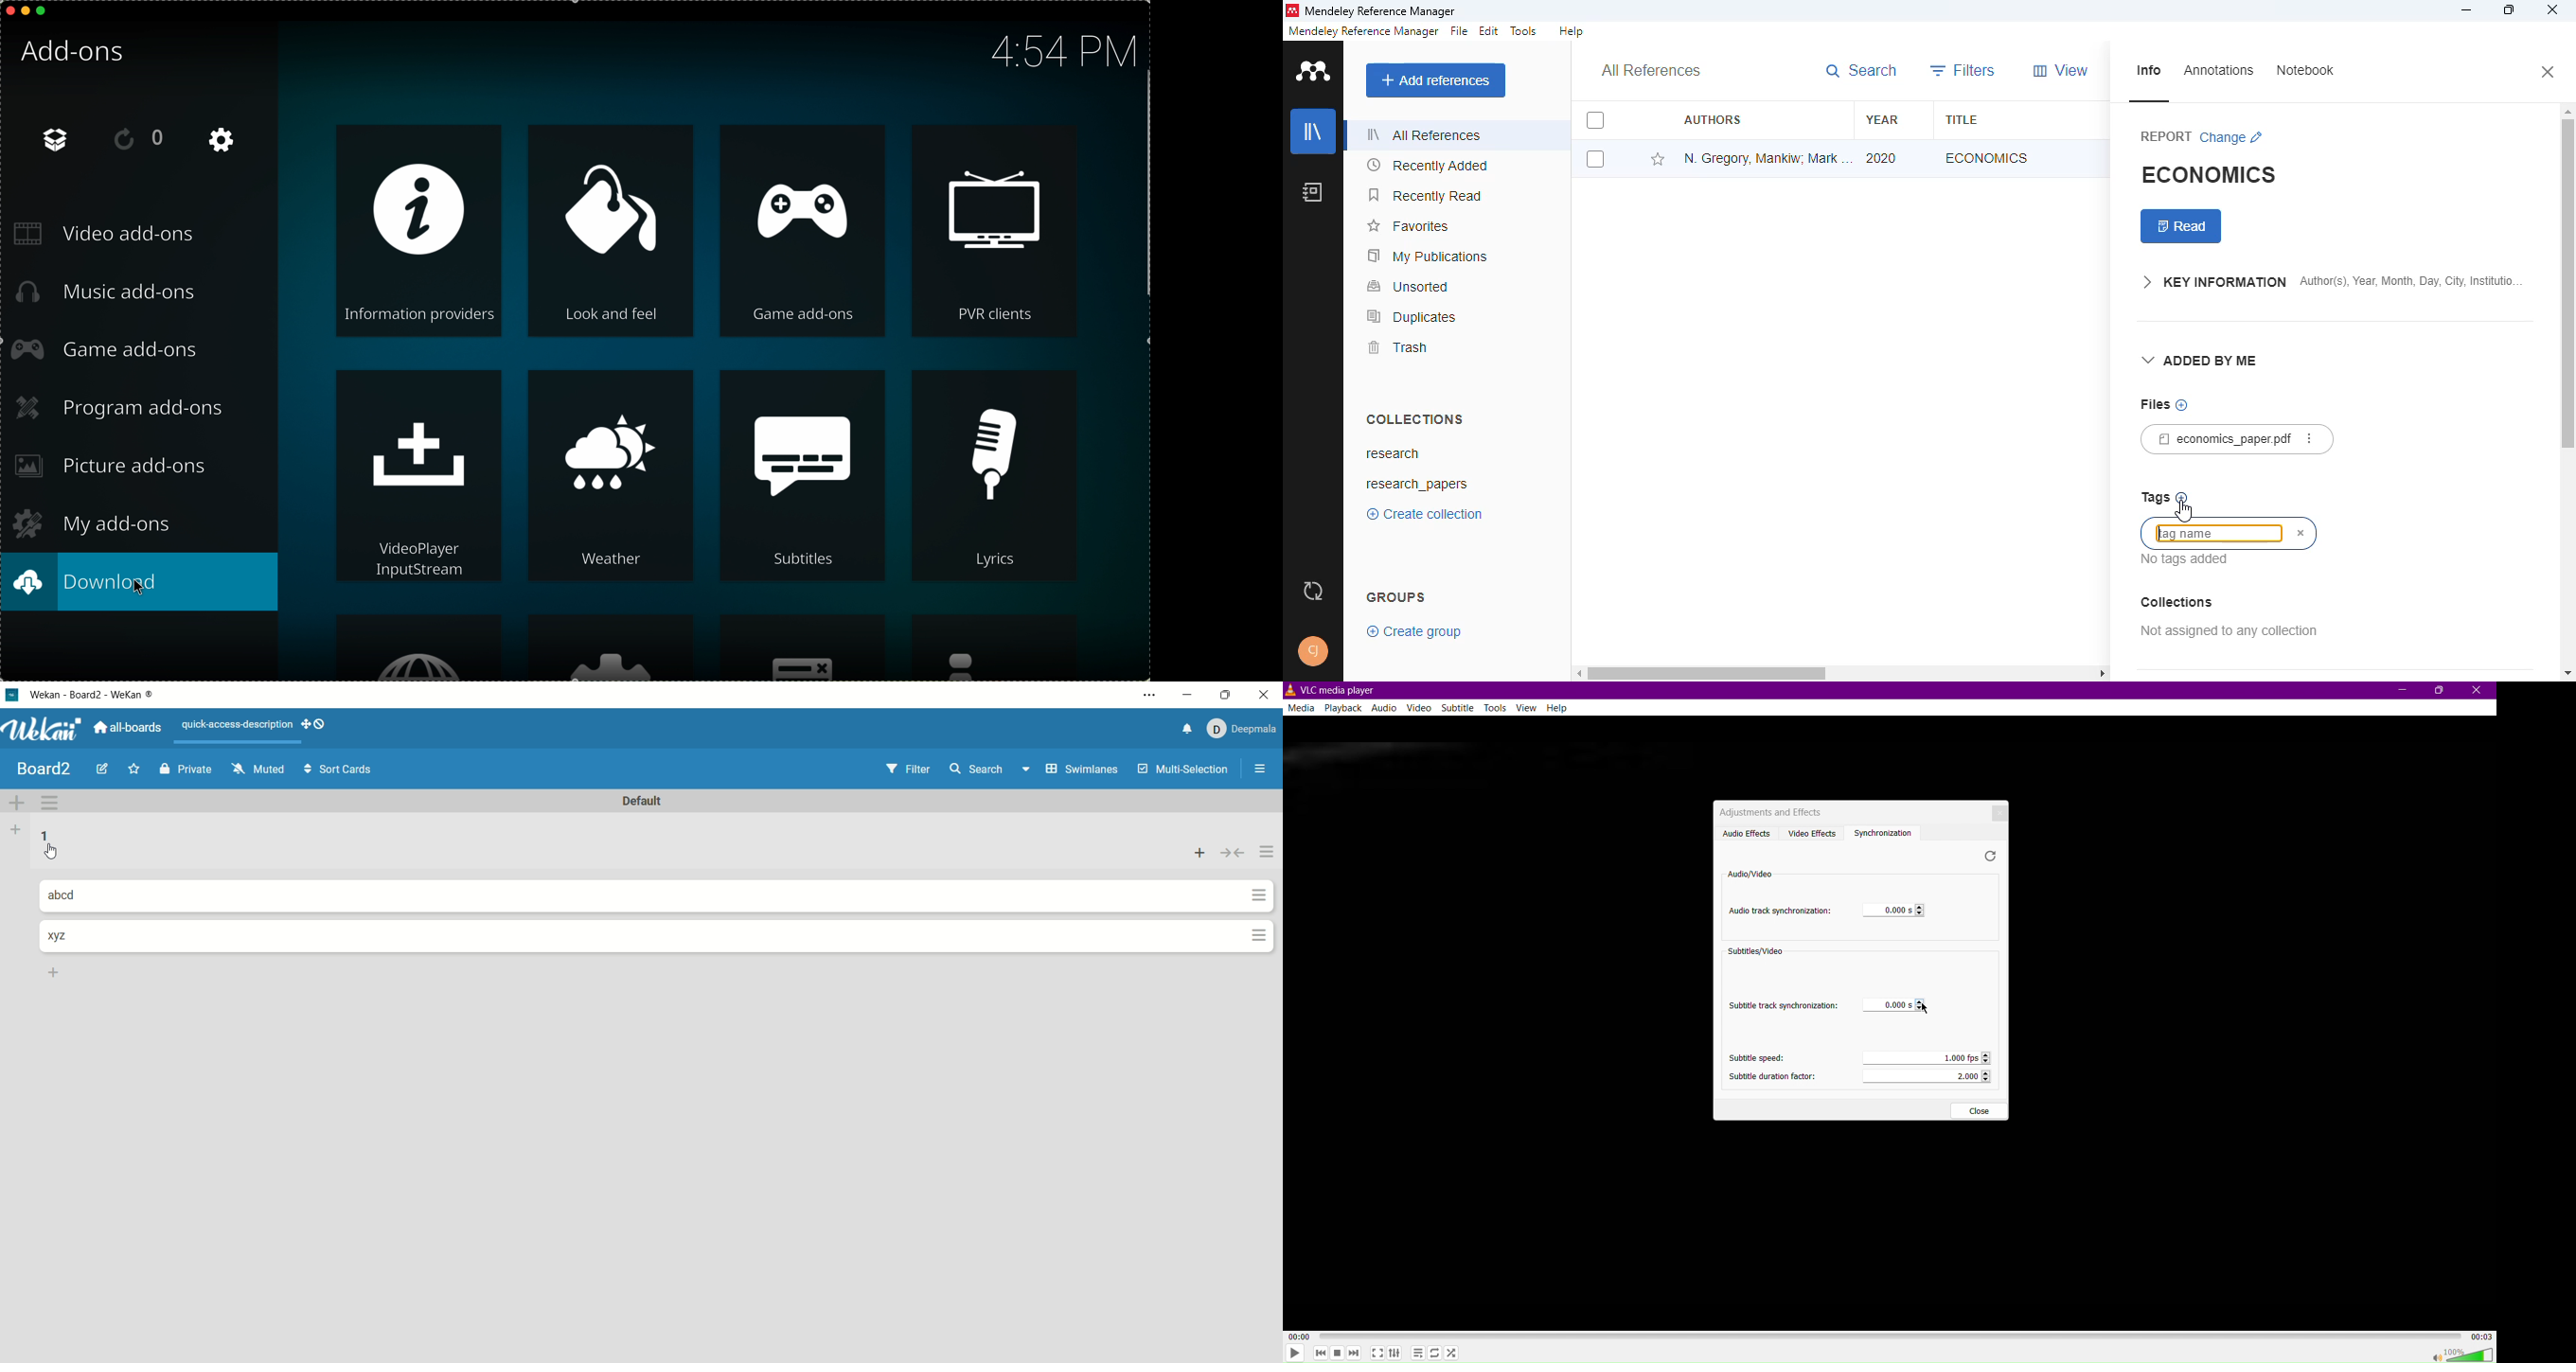 This screenshot has width=2576, height=1372. What do you see at coordinates (421, 647) in the screenshot?
I see `browser` at bounding box center [421, 647].